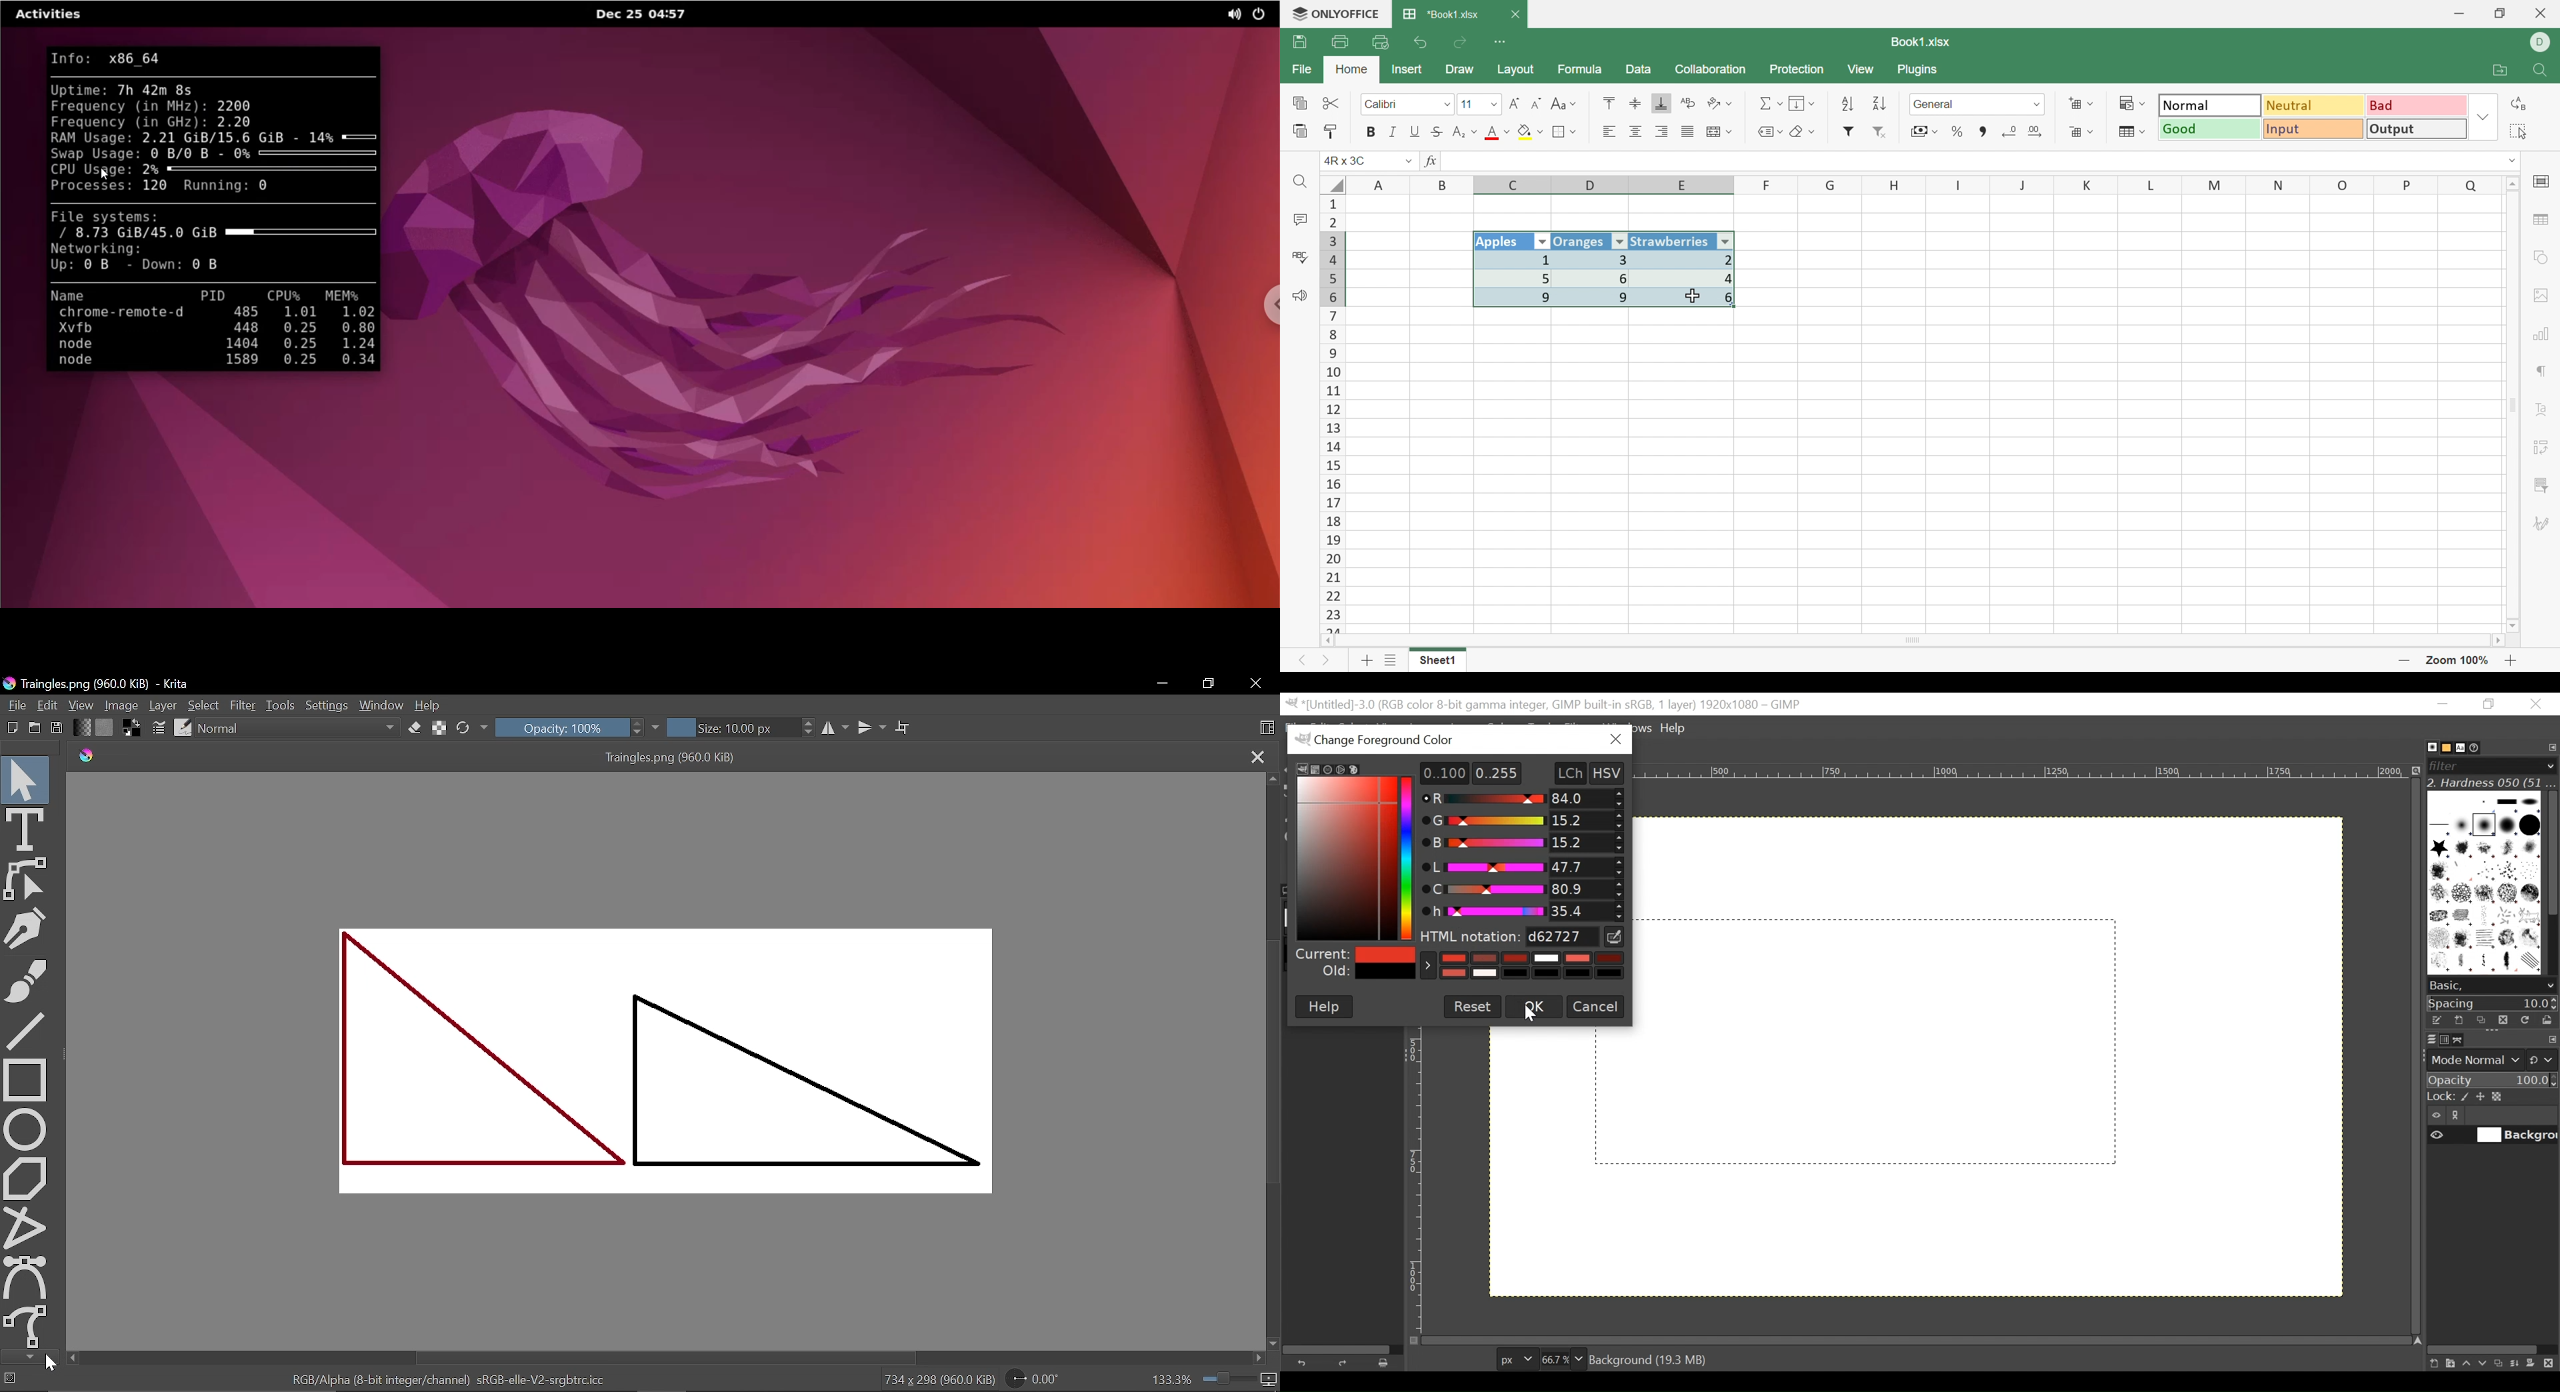  Describe the element at coordinates (2493, 1137) in the screenshot. I see `(un)select item visibility background` at that location.